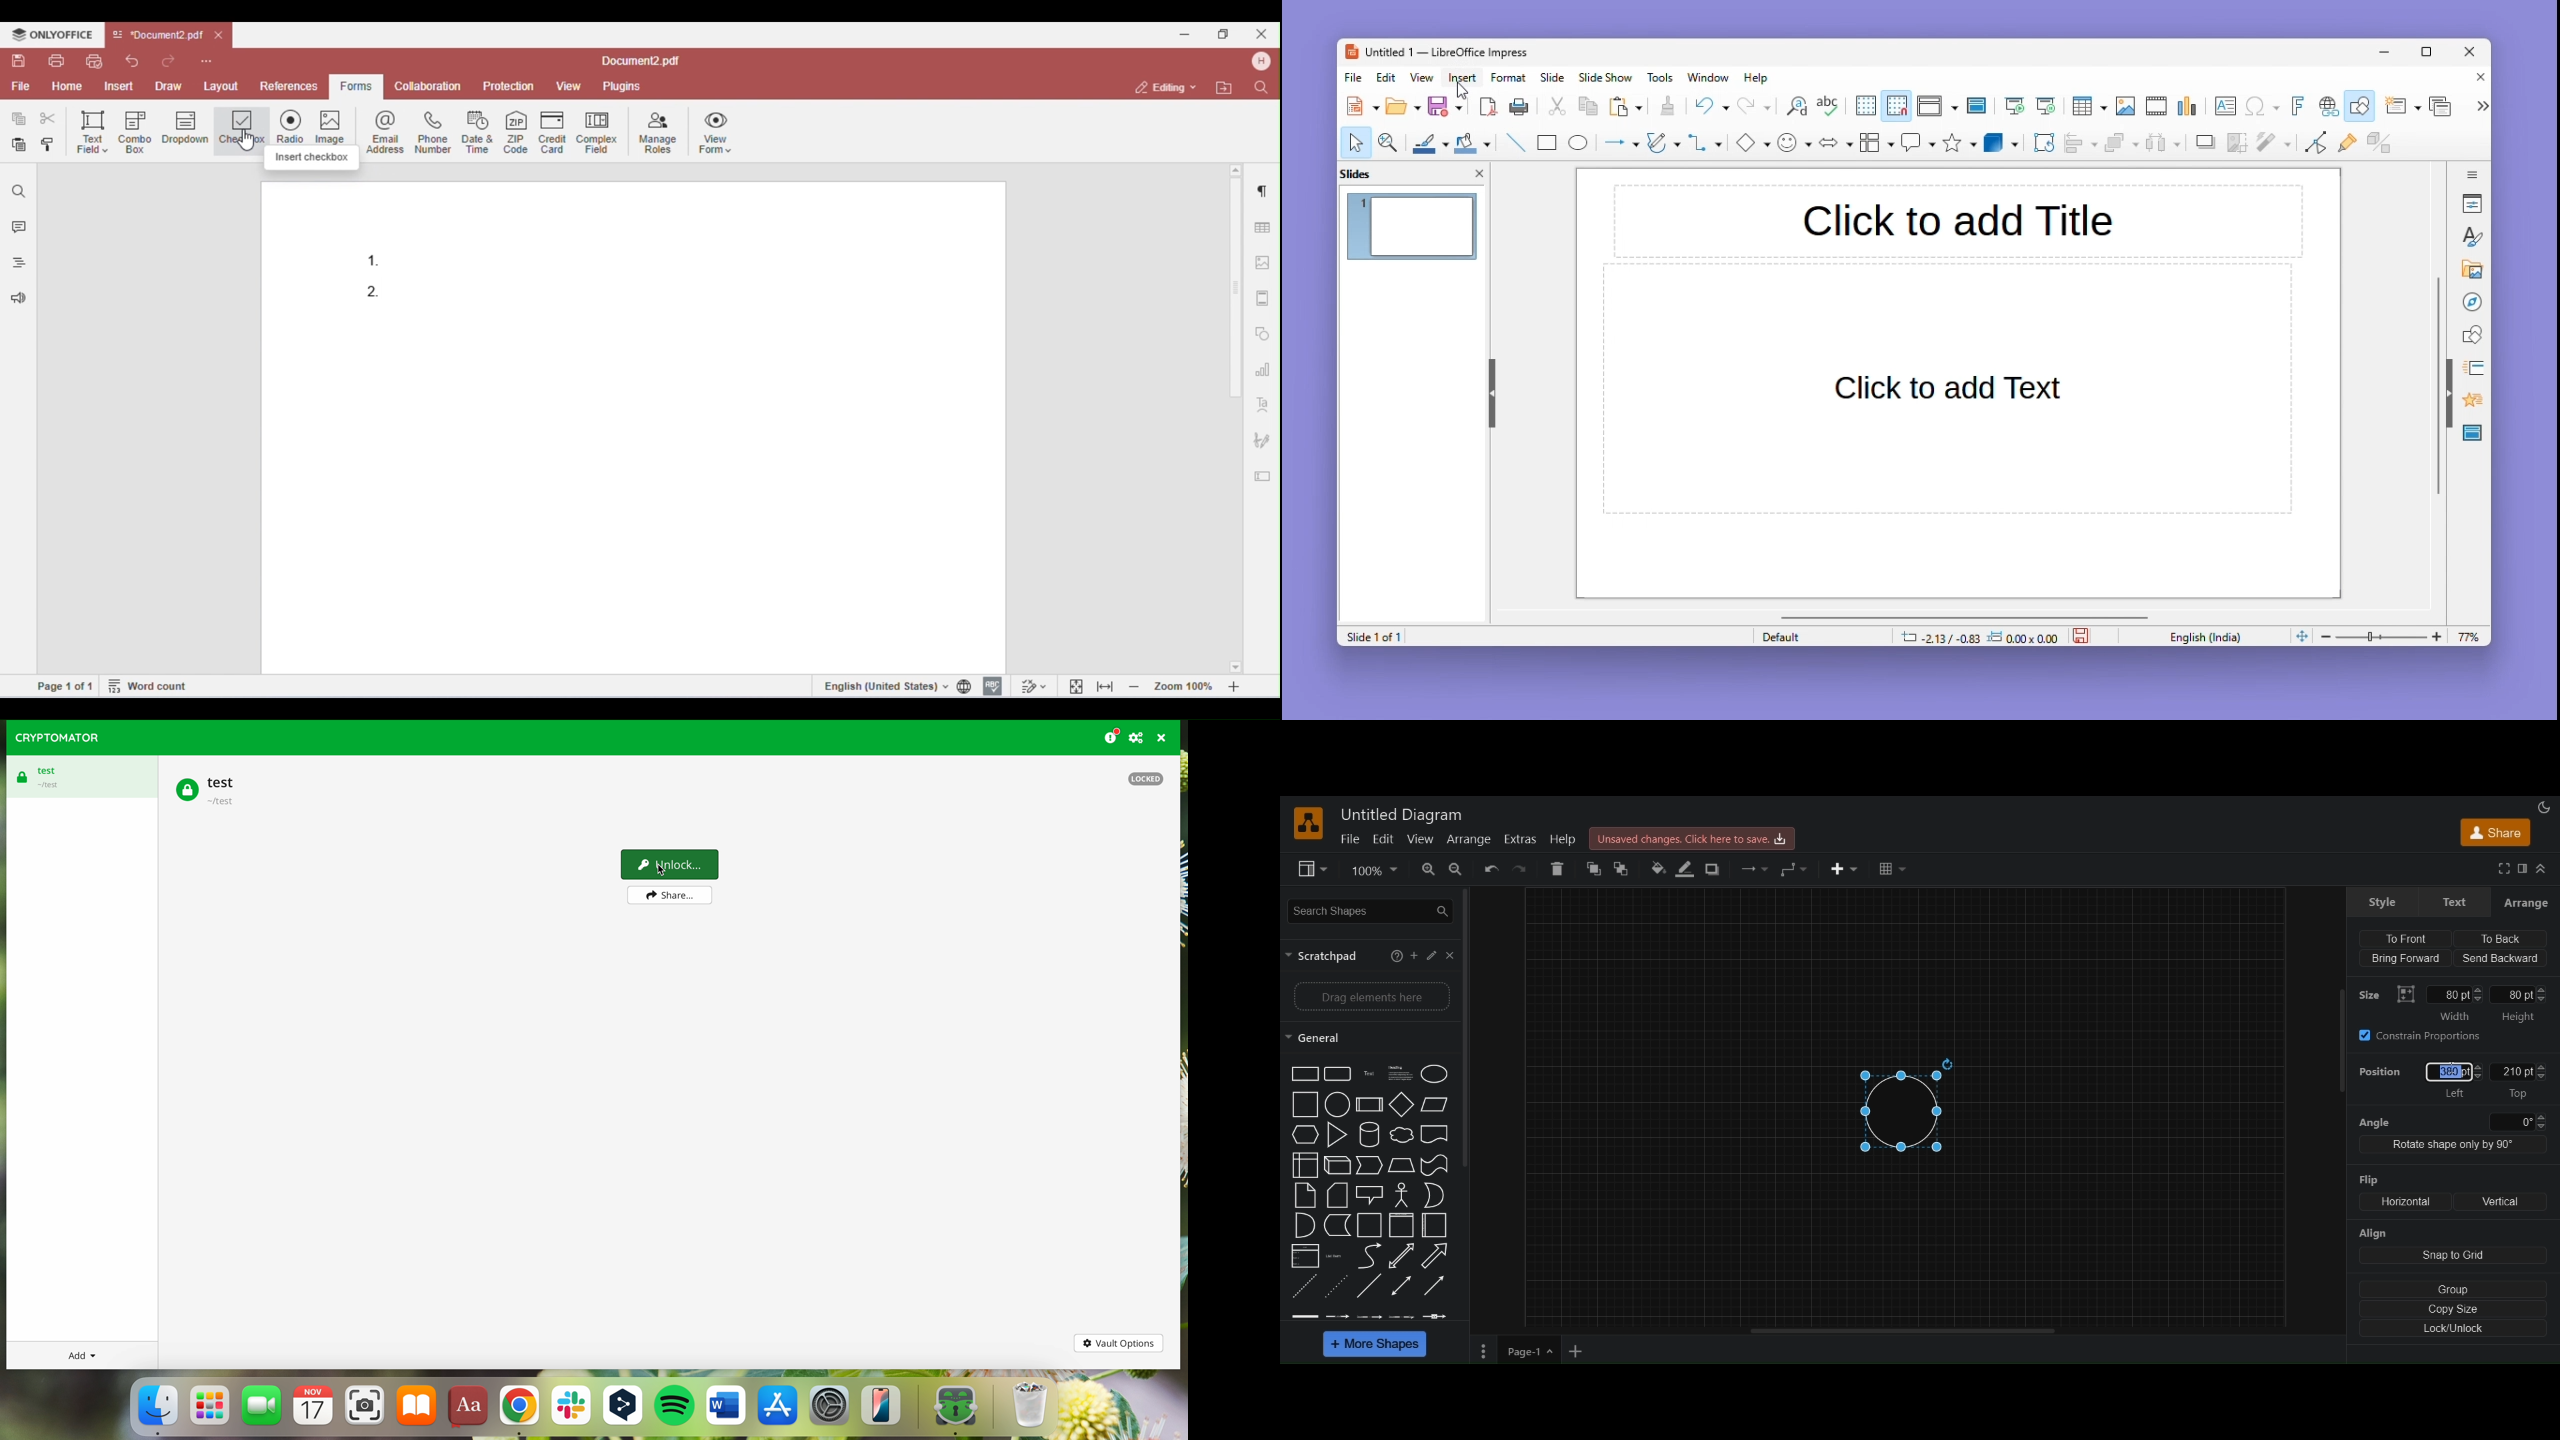 The width and height of the screenshot is (2576, 1456). What do you see at coordinates (1305, 1196) in the screenshot?
I see `Page` at bounding box center [1305, 1196].